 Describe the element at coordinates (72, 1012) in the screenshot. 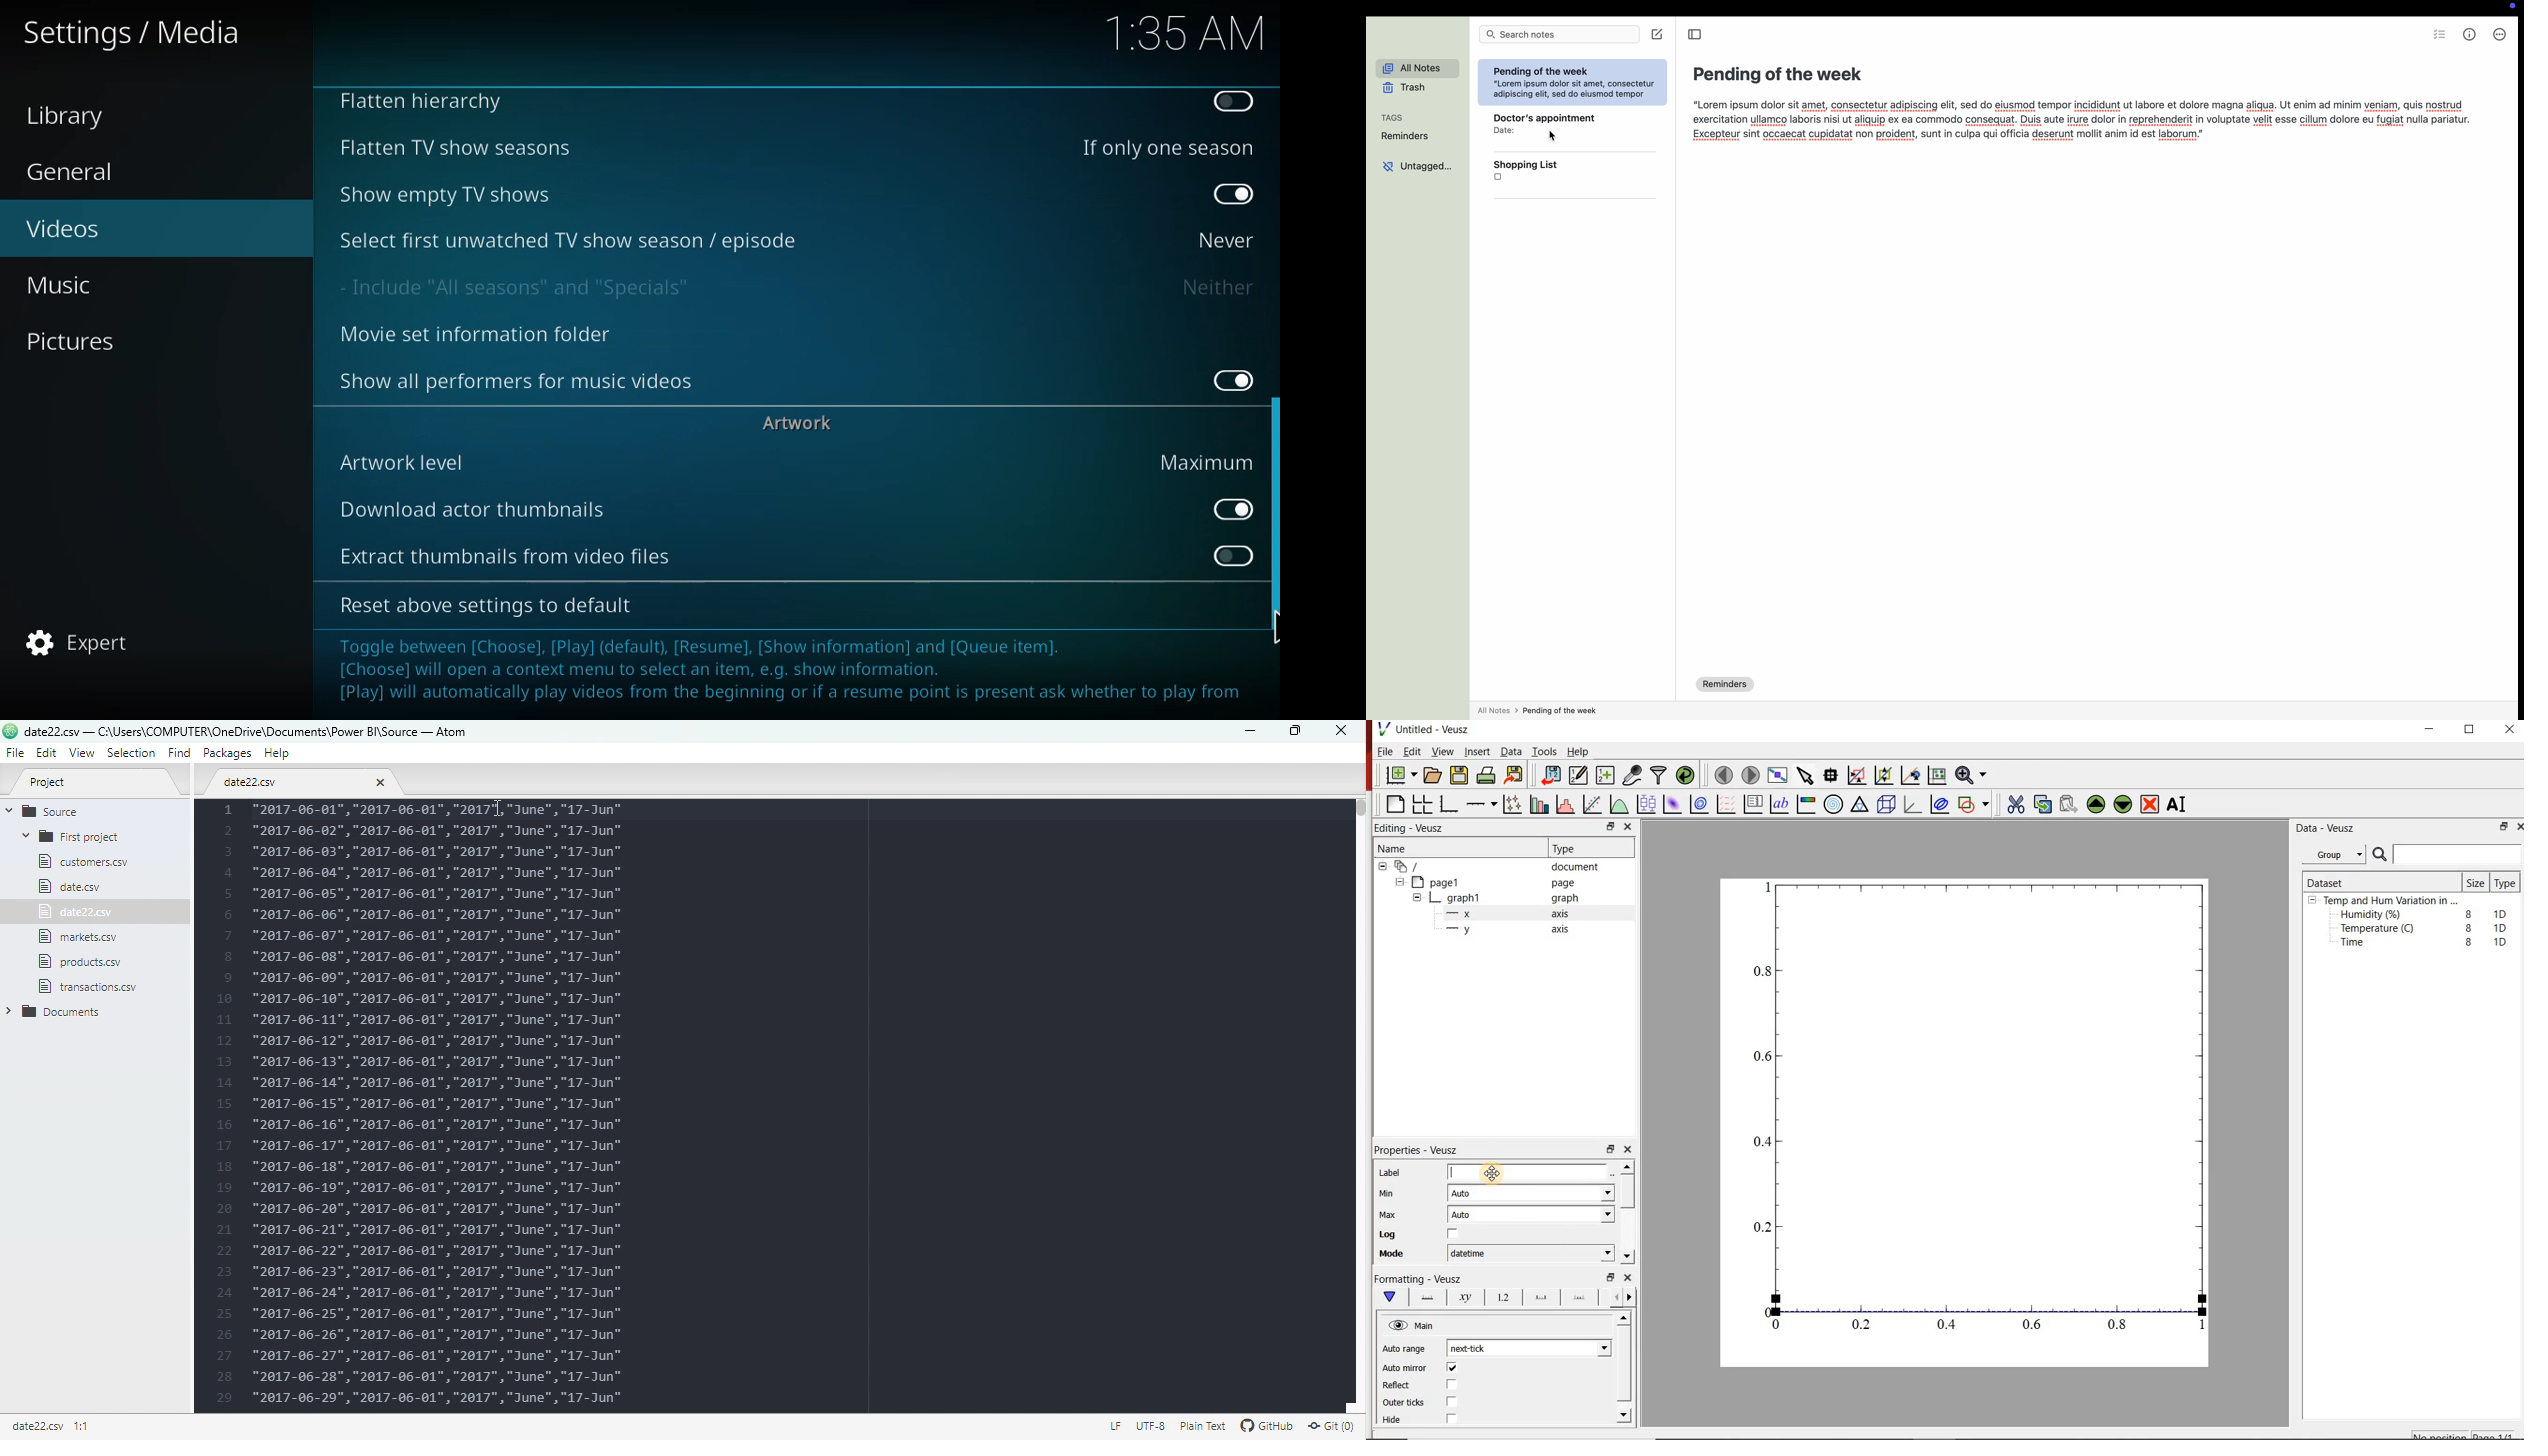

I see `folder` at that location.